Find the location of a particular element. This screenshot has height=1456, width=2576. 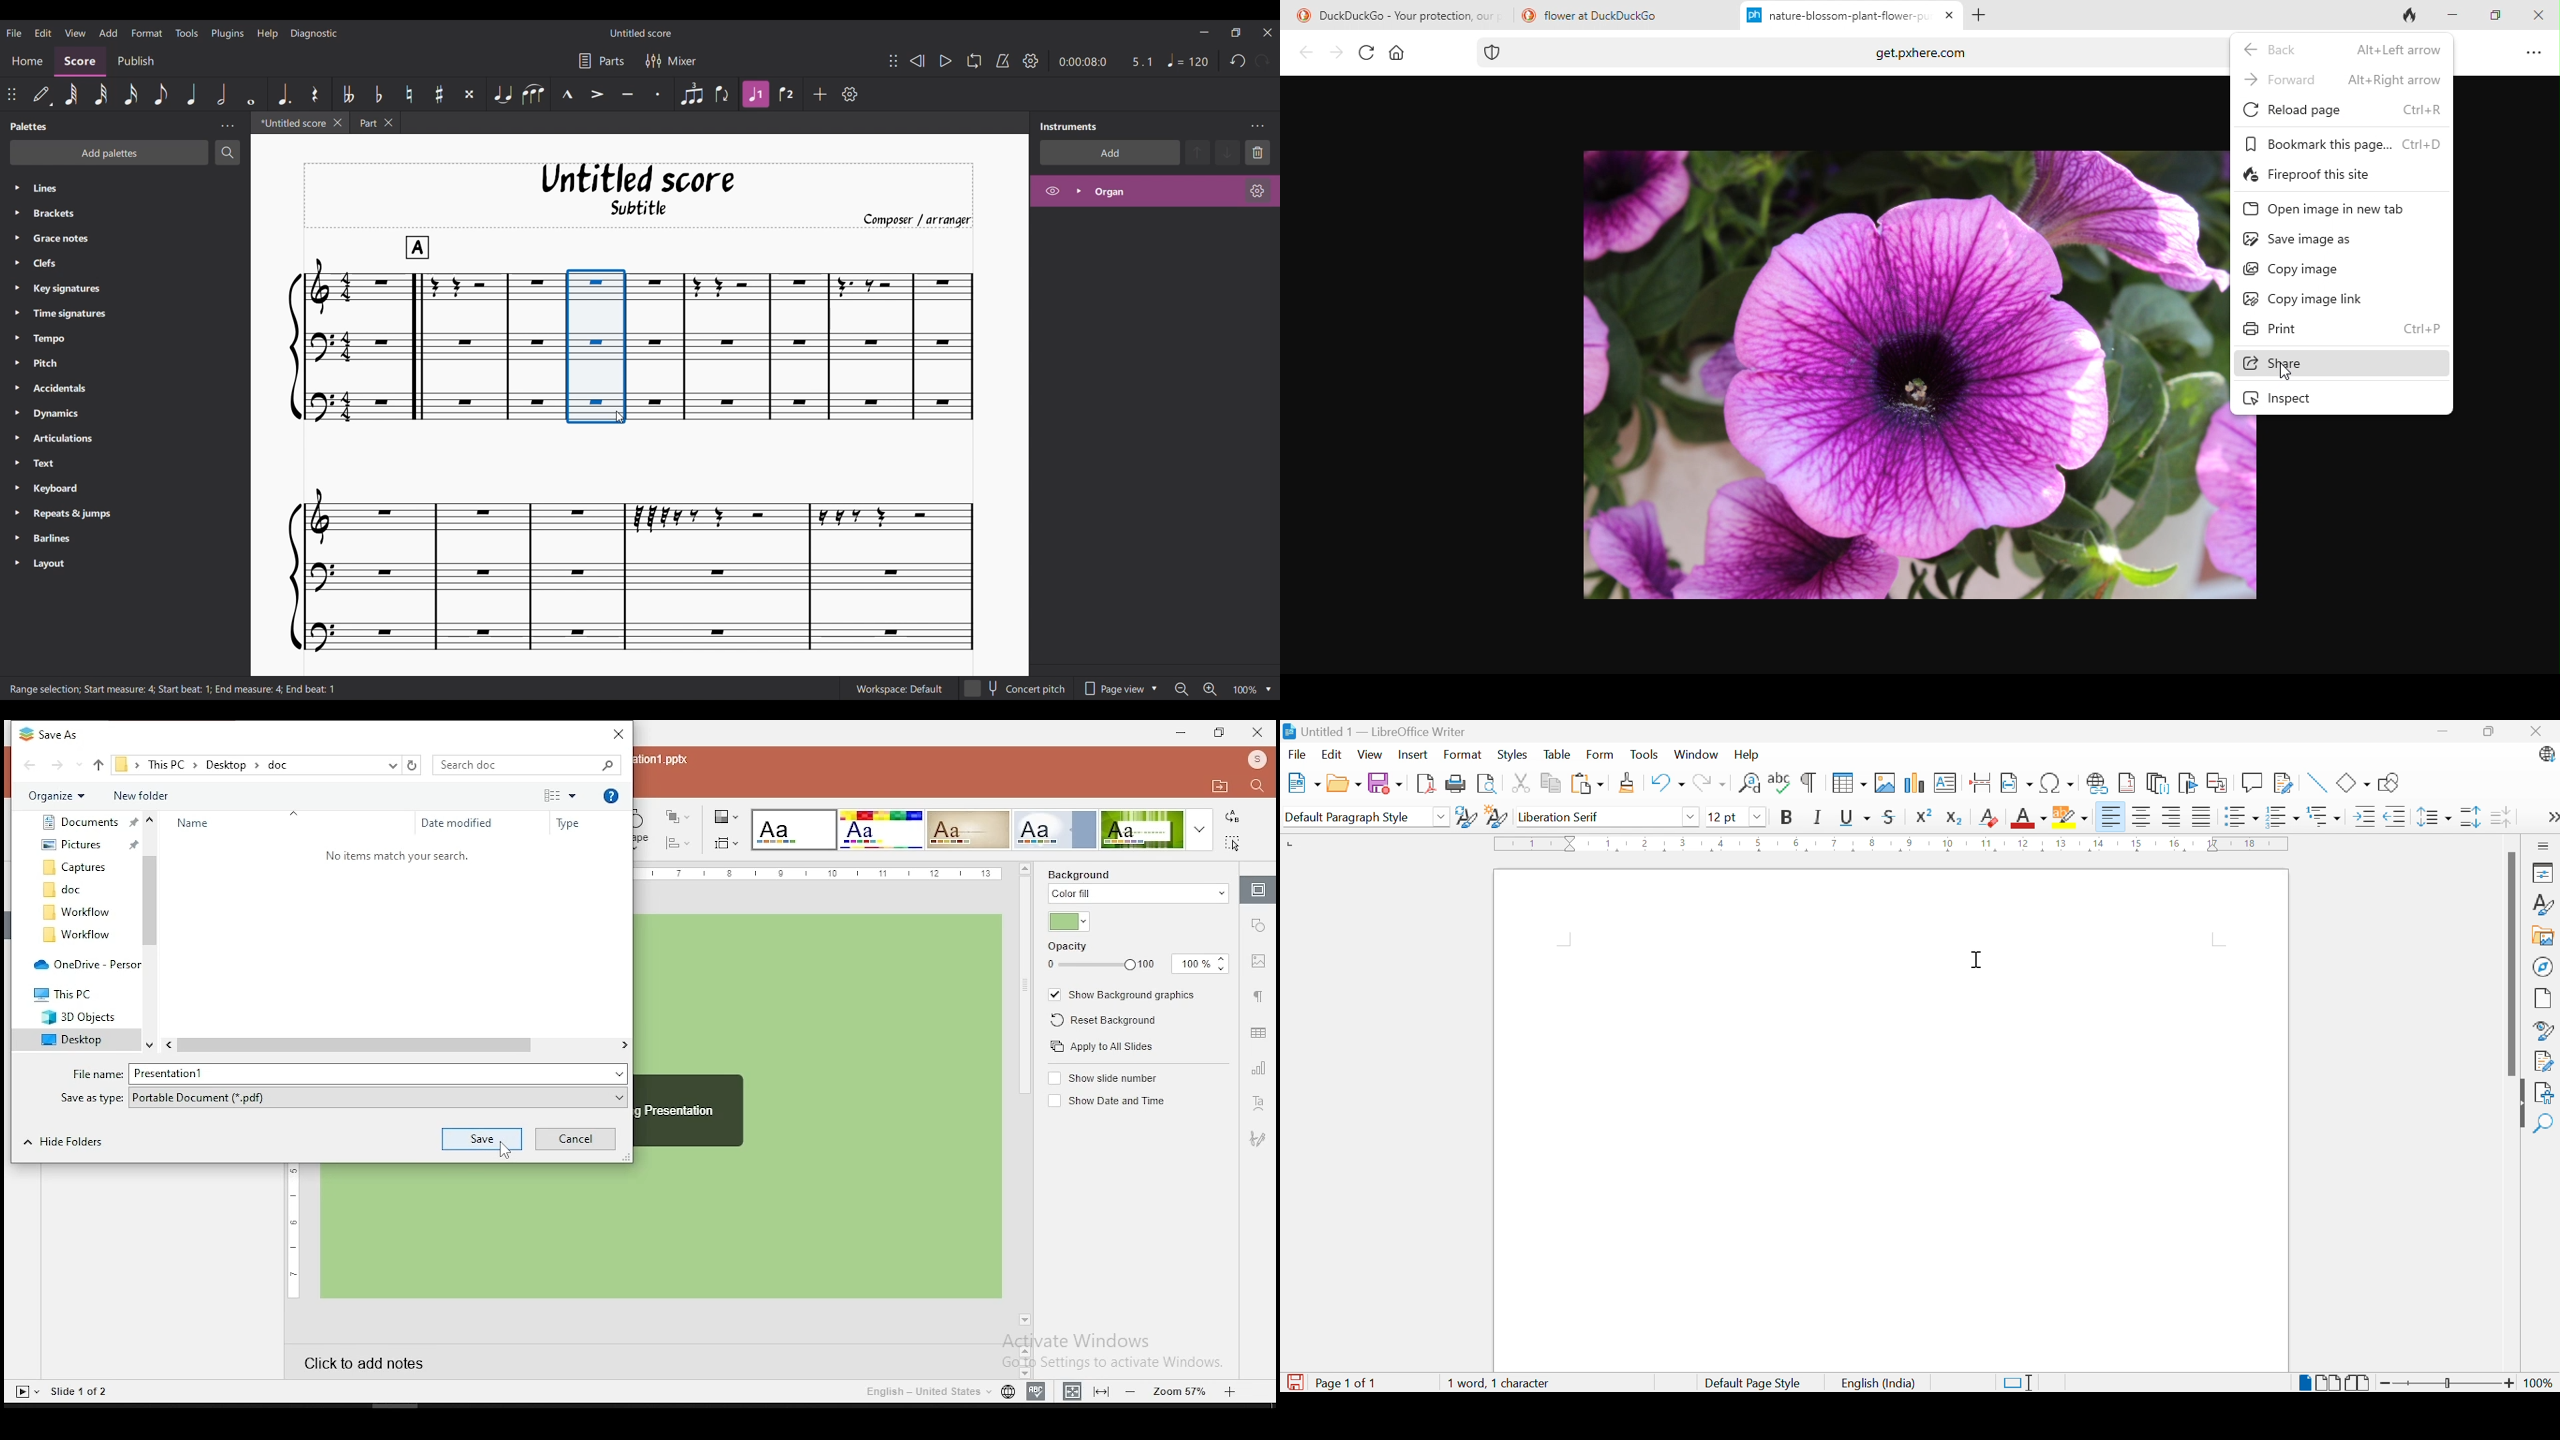

select color theme is located at coordinates (793, 830).